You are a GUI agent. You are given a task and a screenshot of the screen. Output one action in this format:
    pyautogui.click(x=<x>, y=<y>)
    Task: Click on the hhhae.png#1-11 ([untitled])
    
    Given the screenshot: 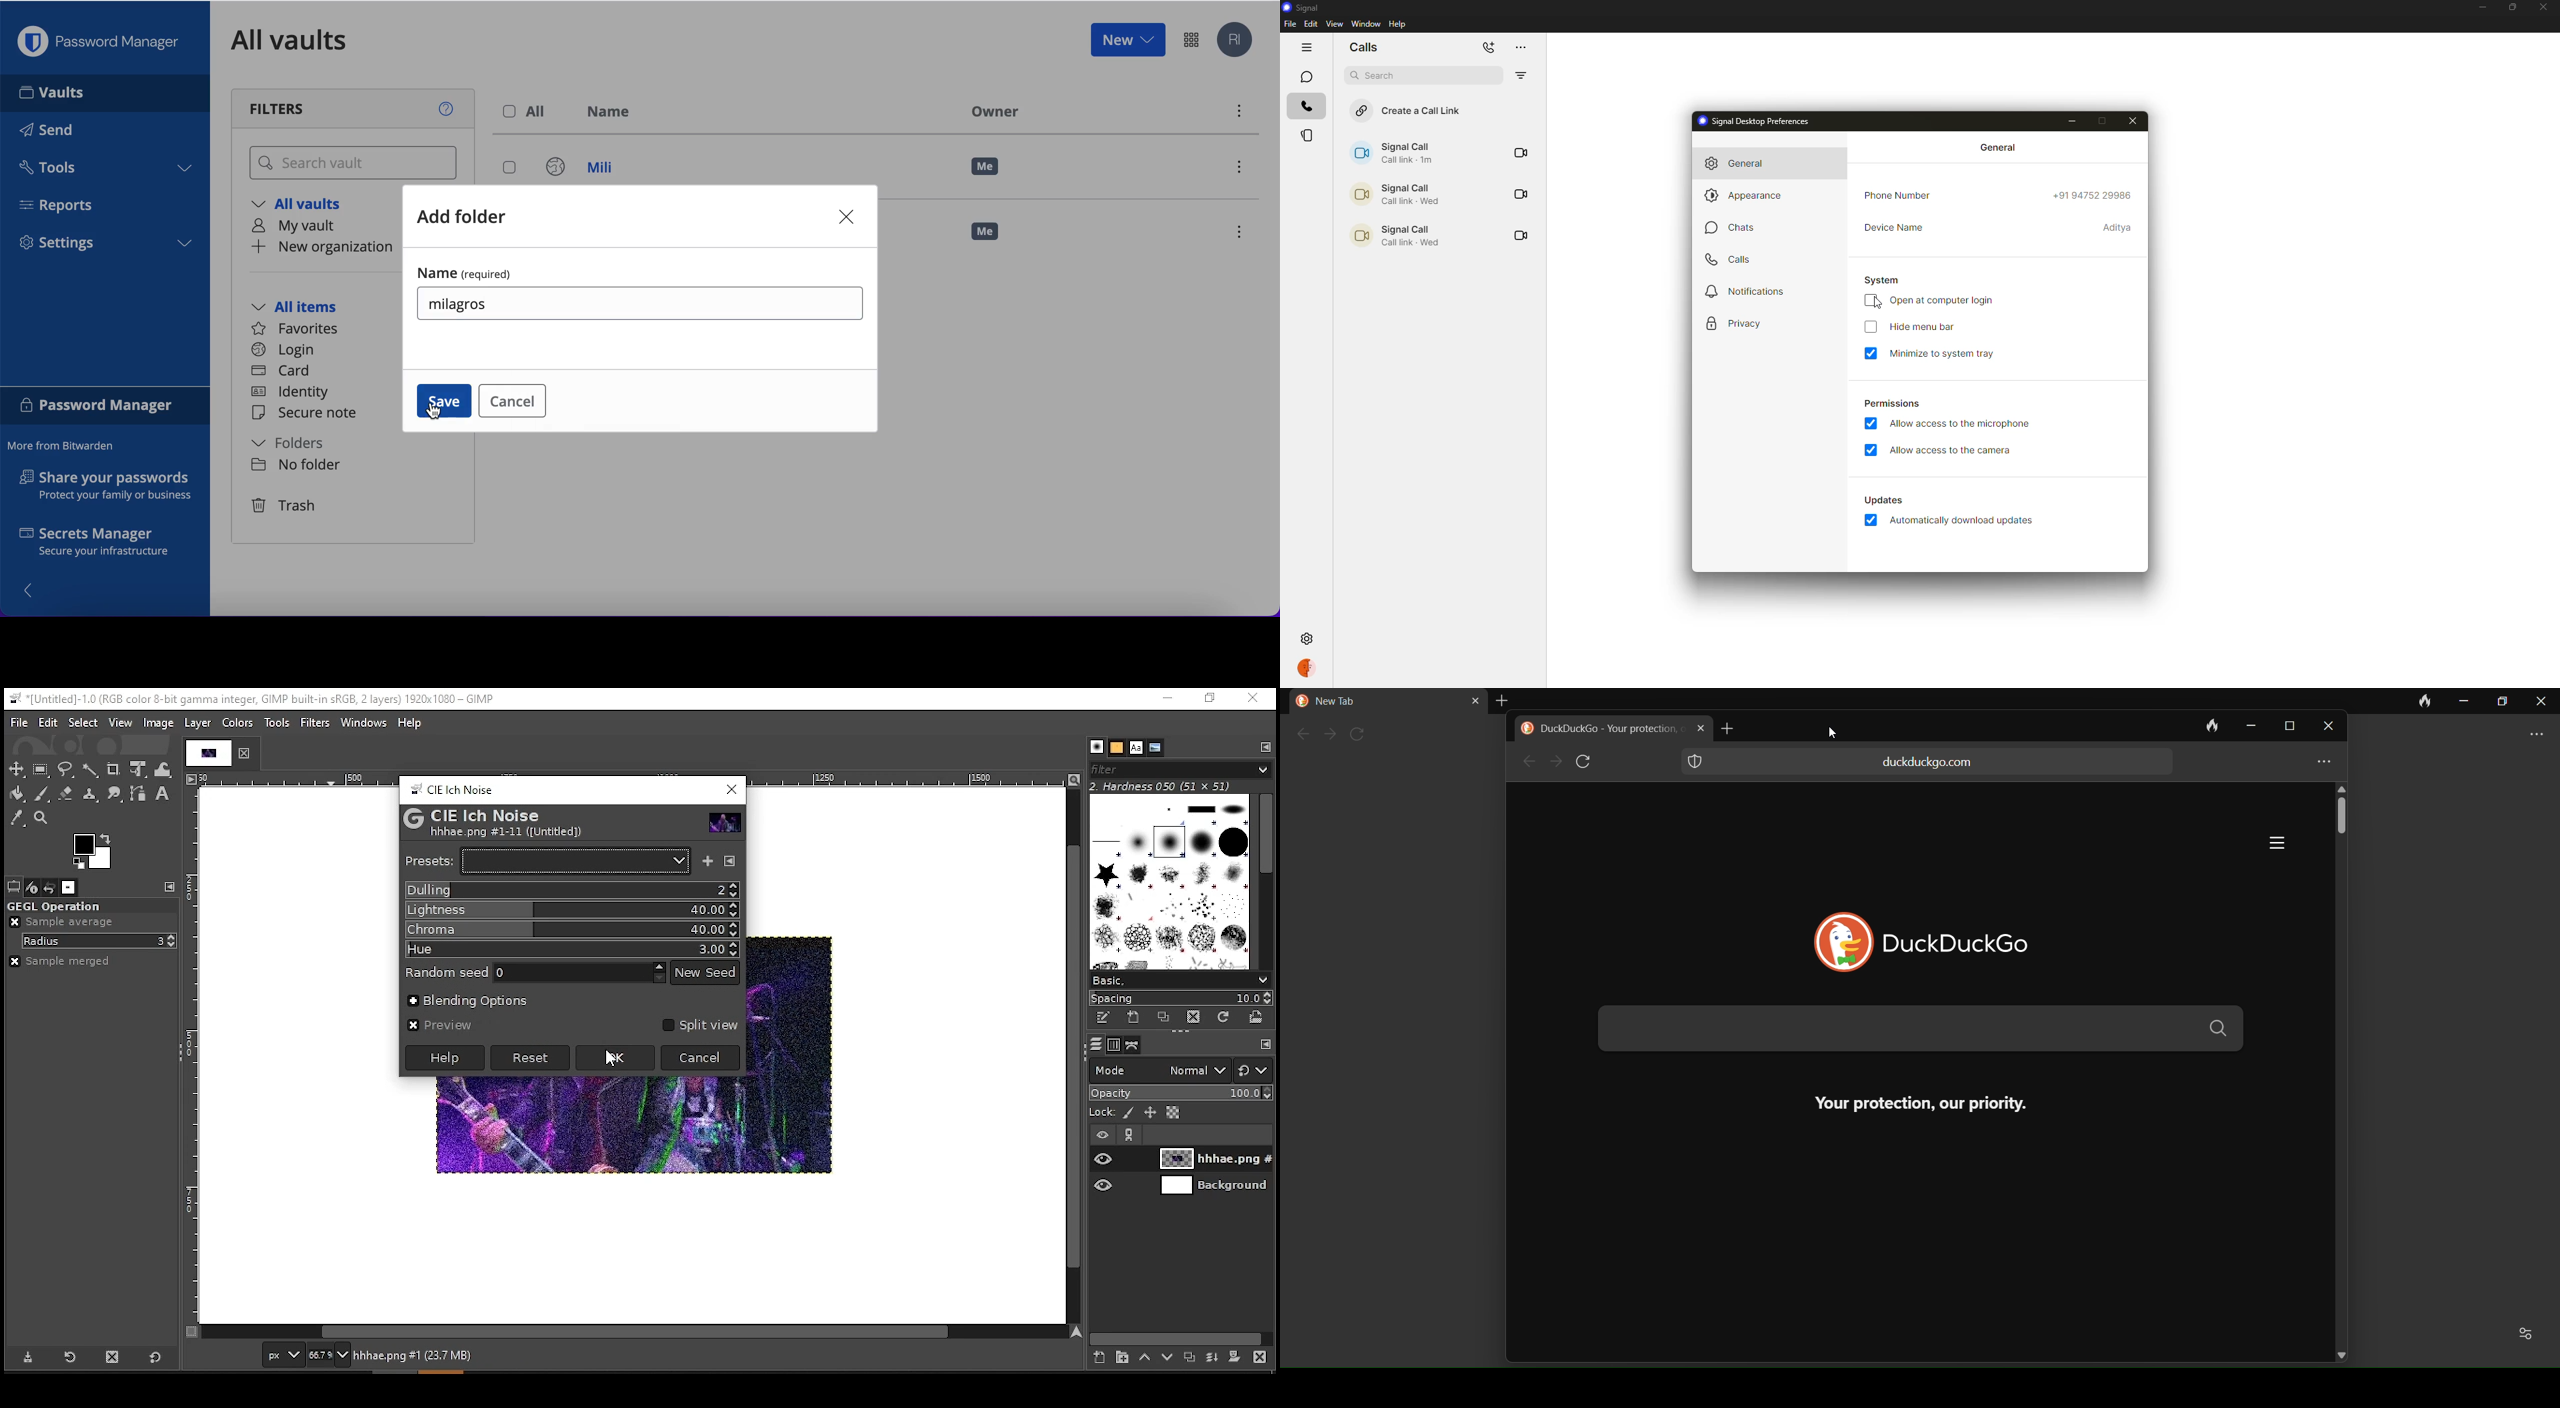 What is the action you would take?
    pyautogui.click(x=505, y=832)
    